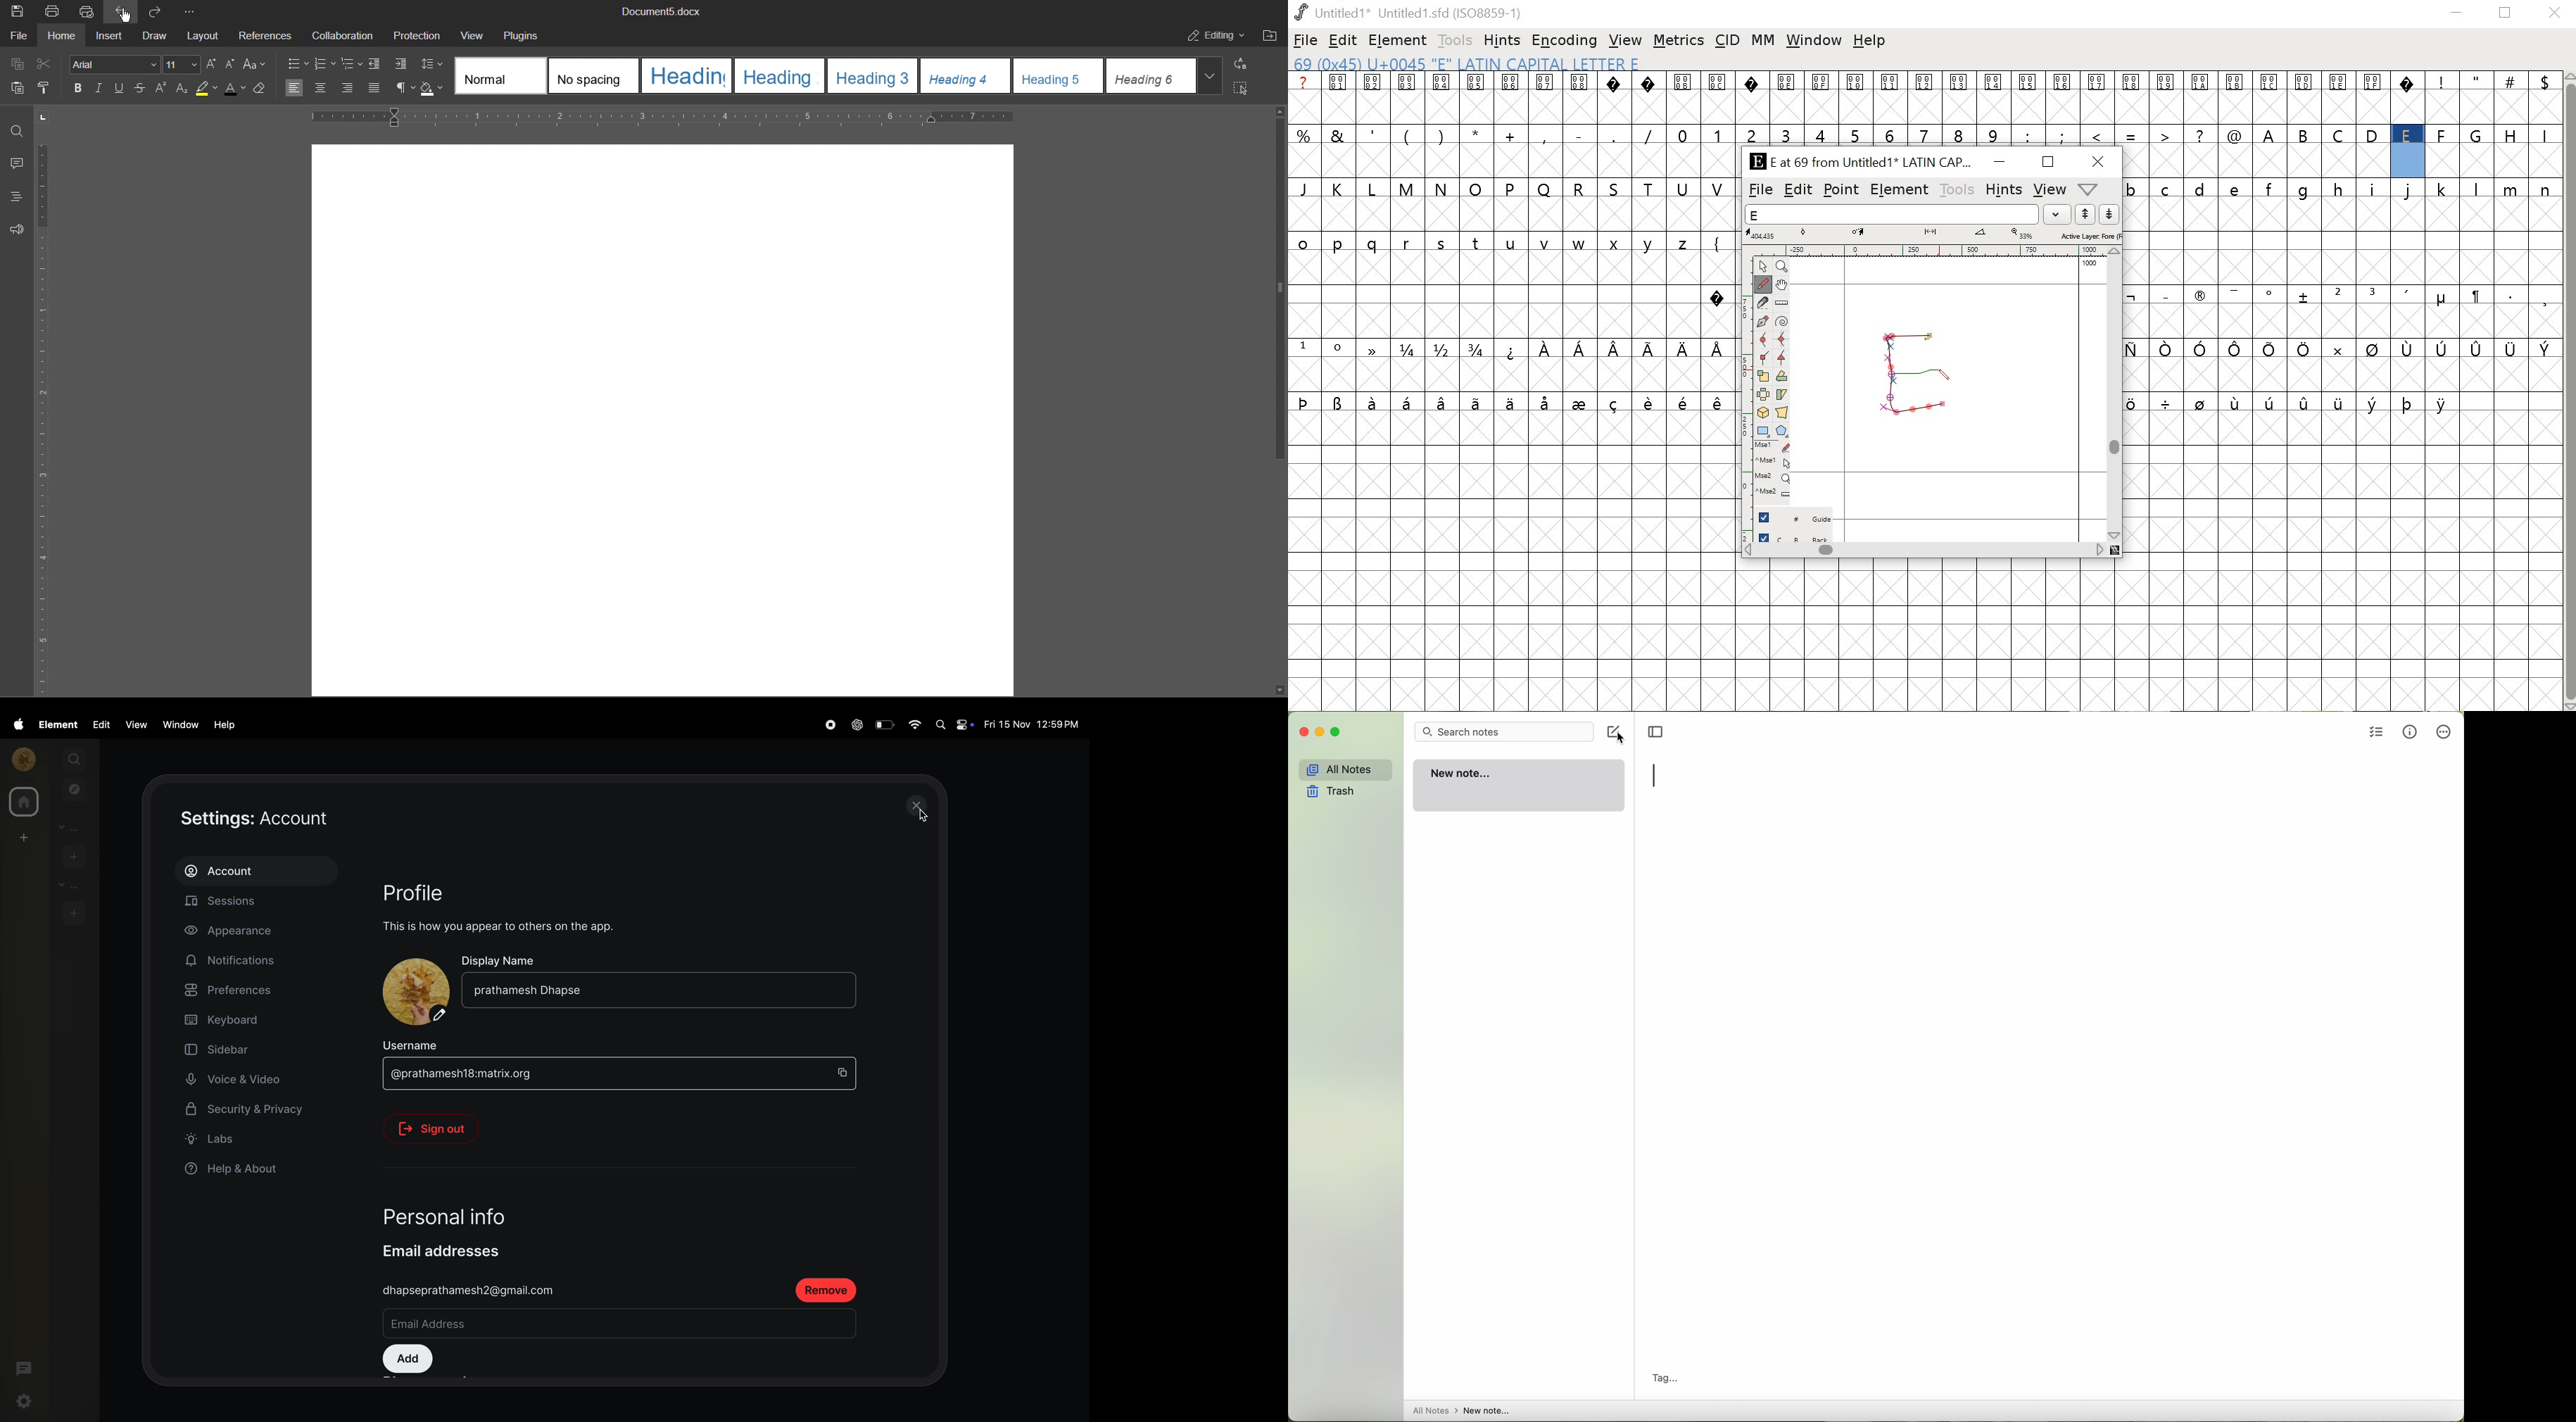 The width and height of the screenshot is (2576, 1428). I want to click on template, so click(965, 76).